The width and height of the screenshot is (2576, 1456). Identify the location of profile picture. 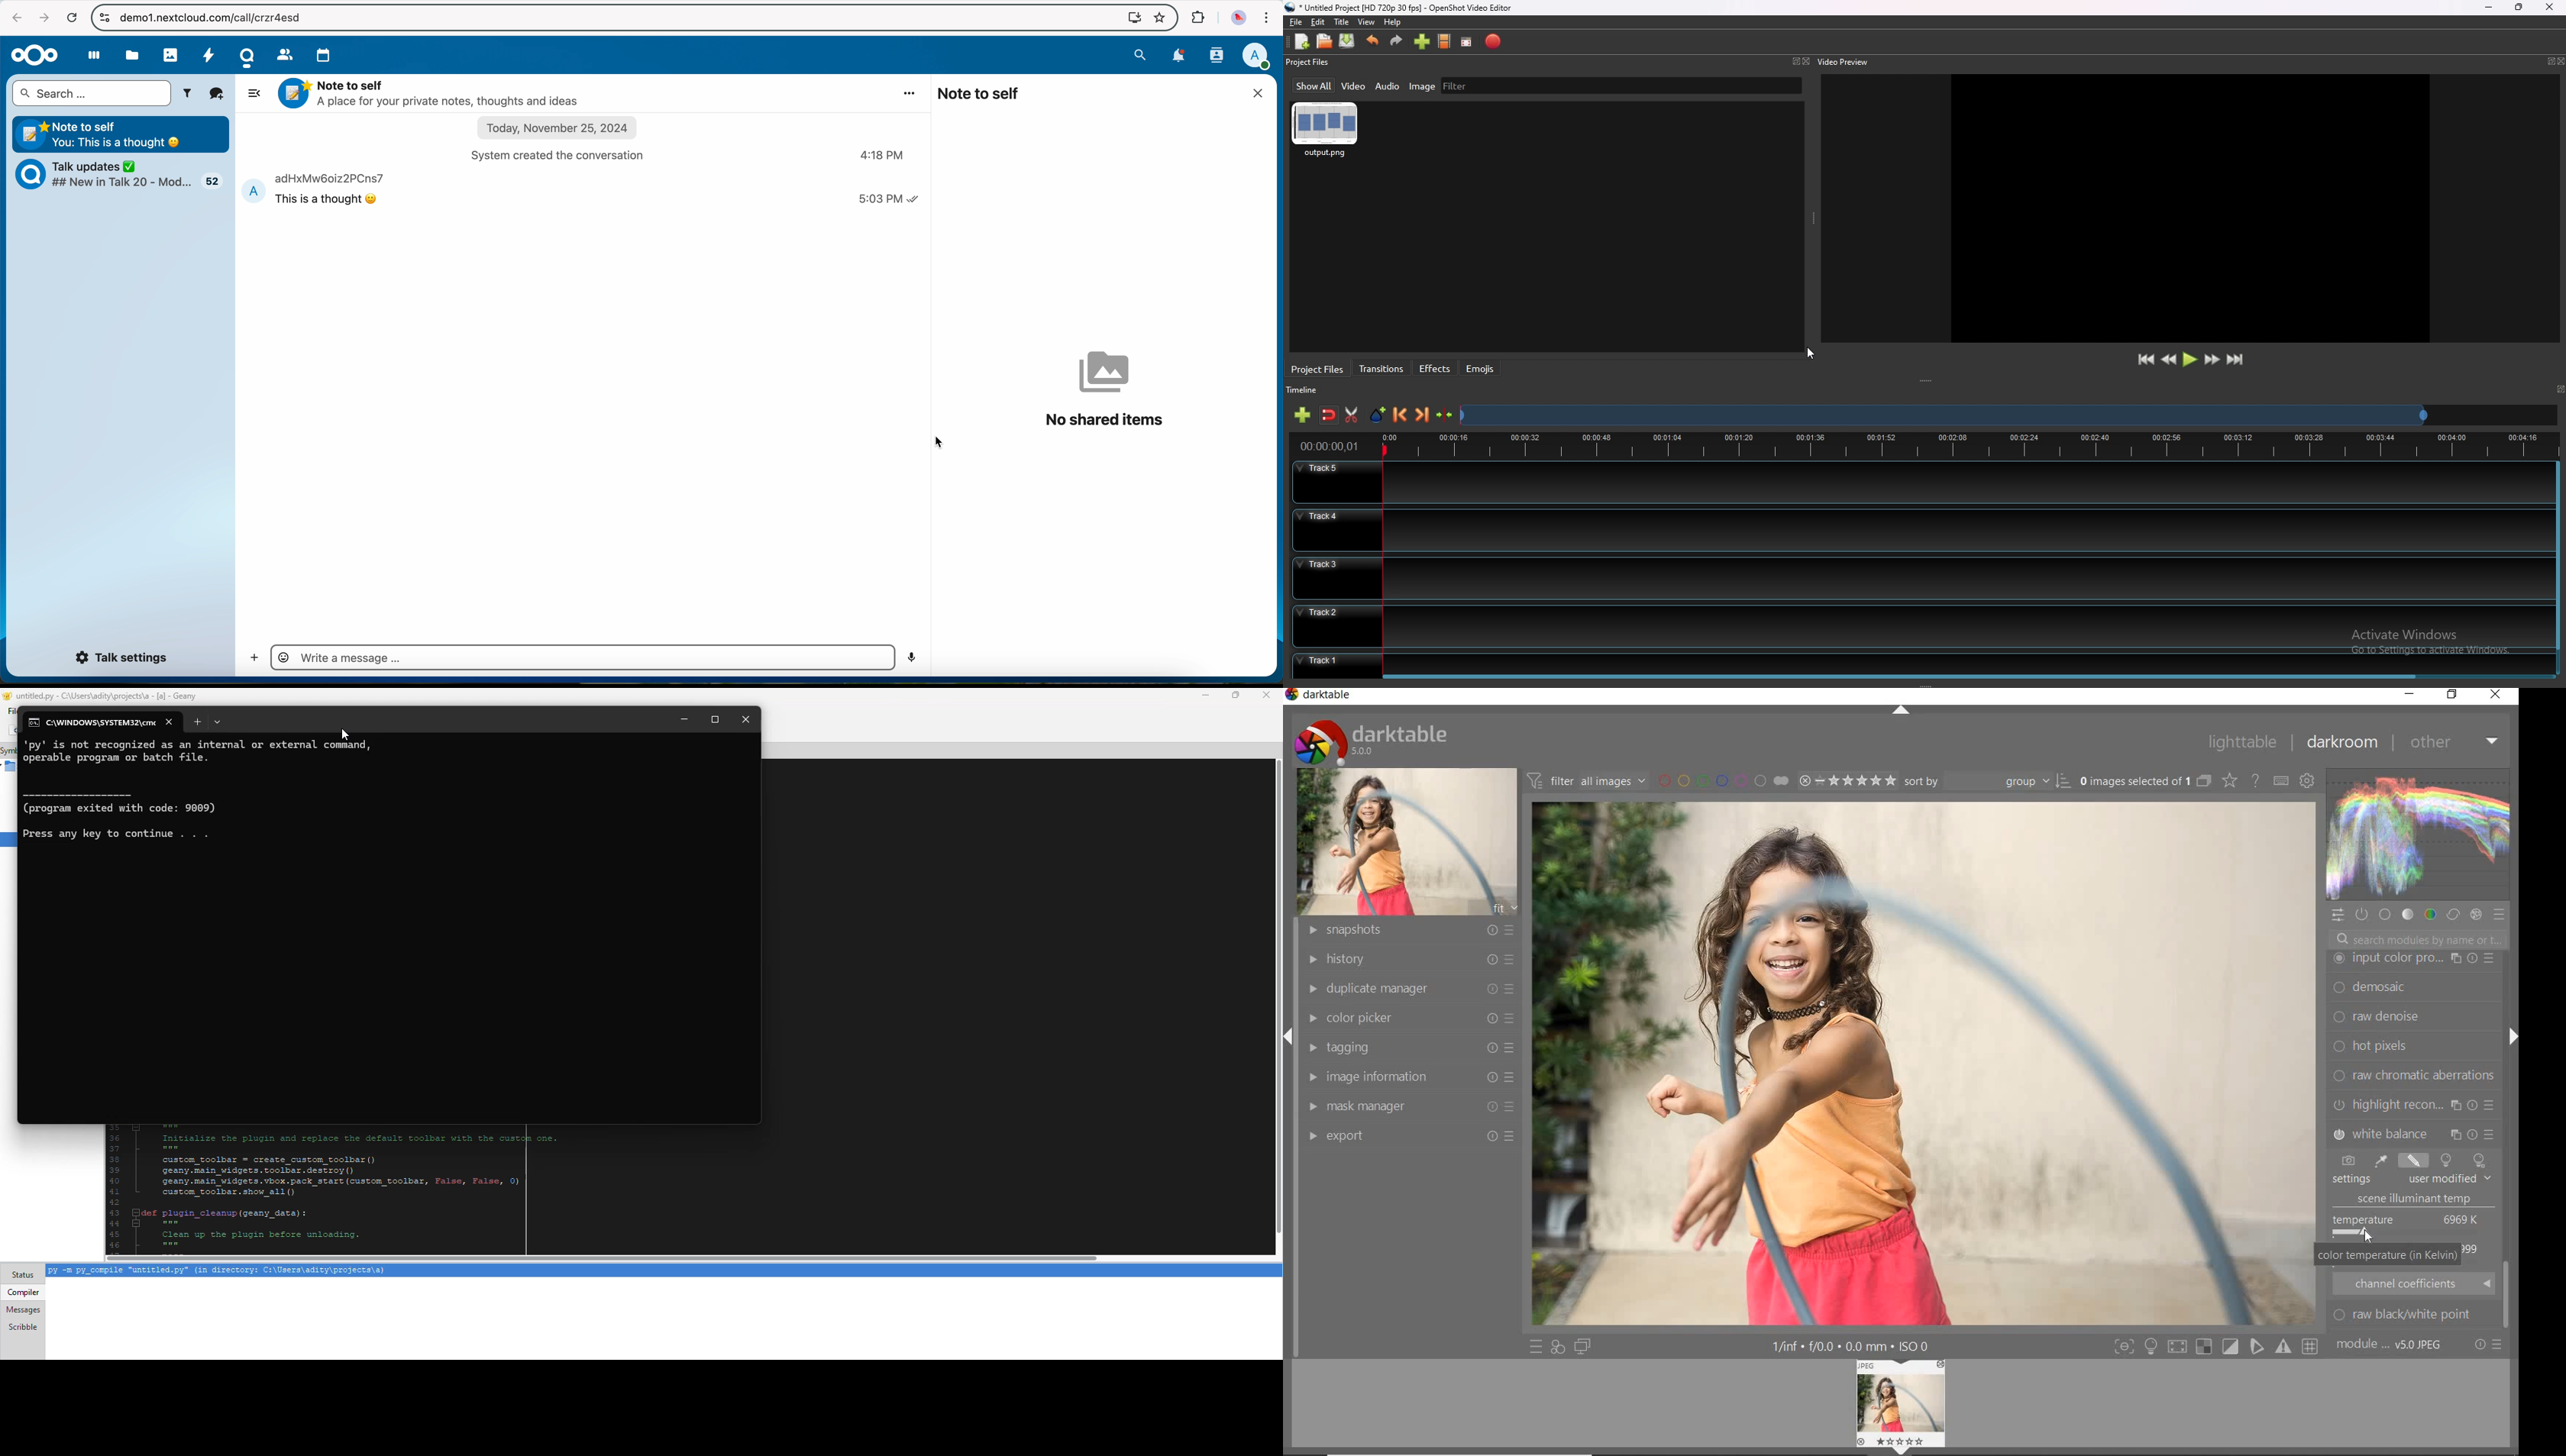
(1236, 18).